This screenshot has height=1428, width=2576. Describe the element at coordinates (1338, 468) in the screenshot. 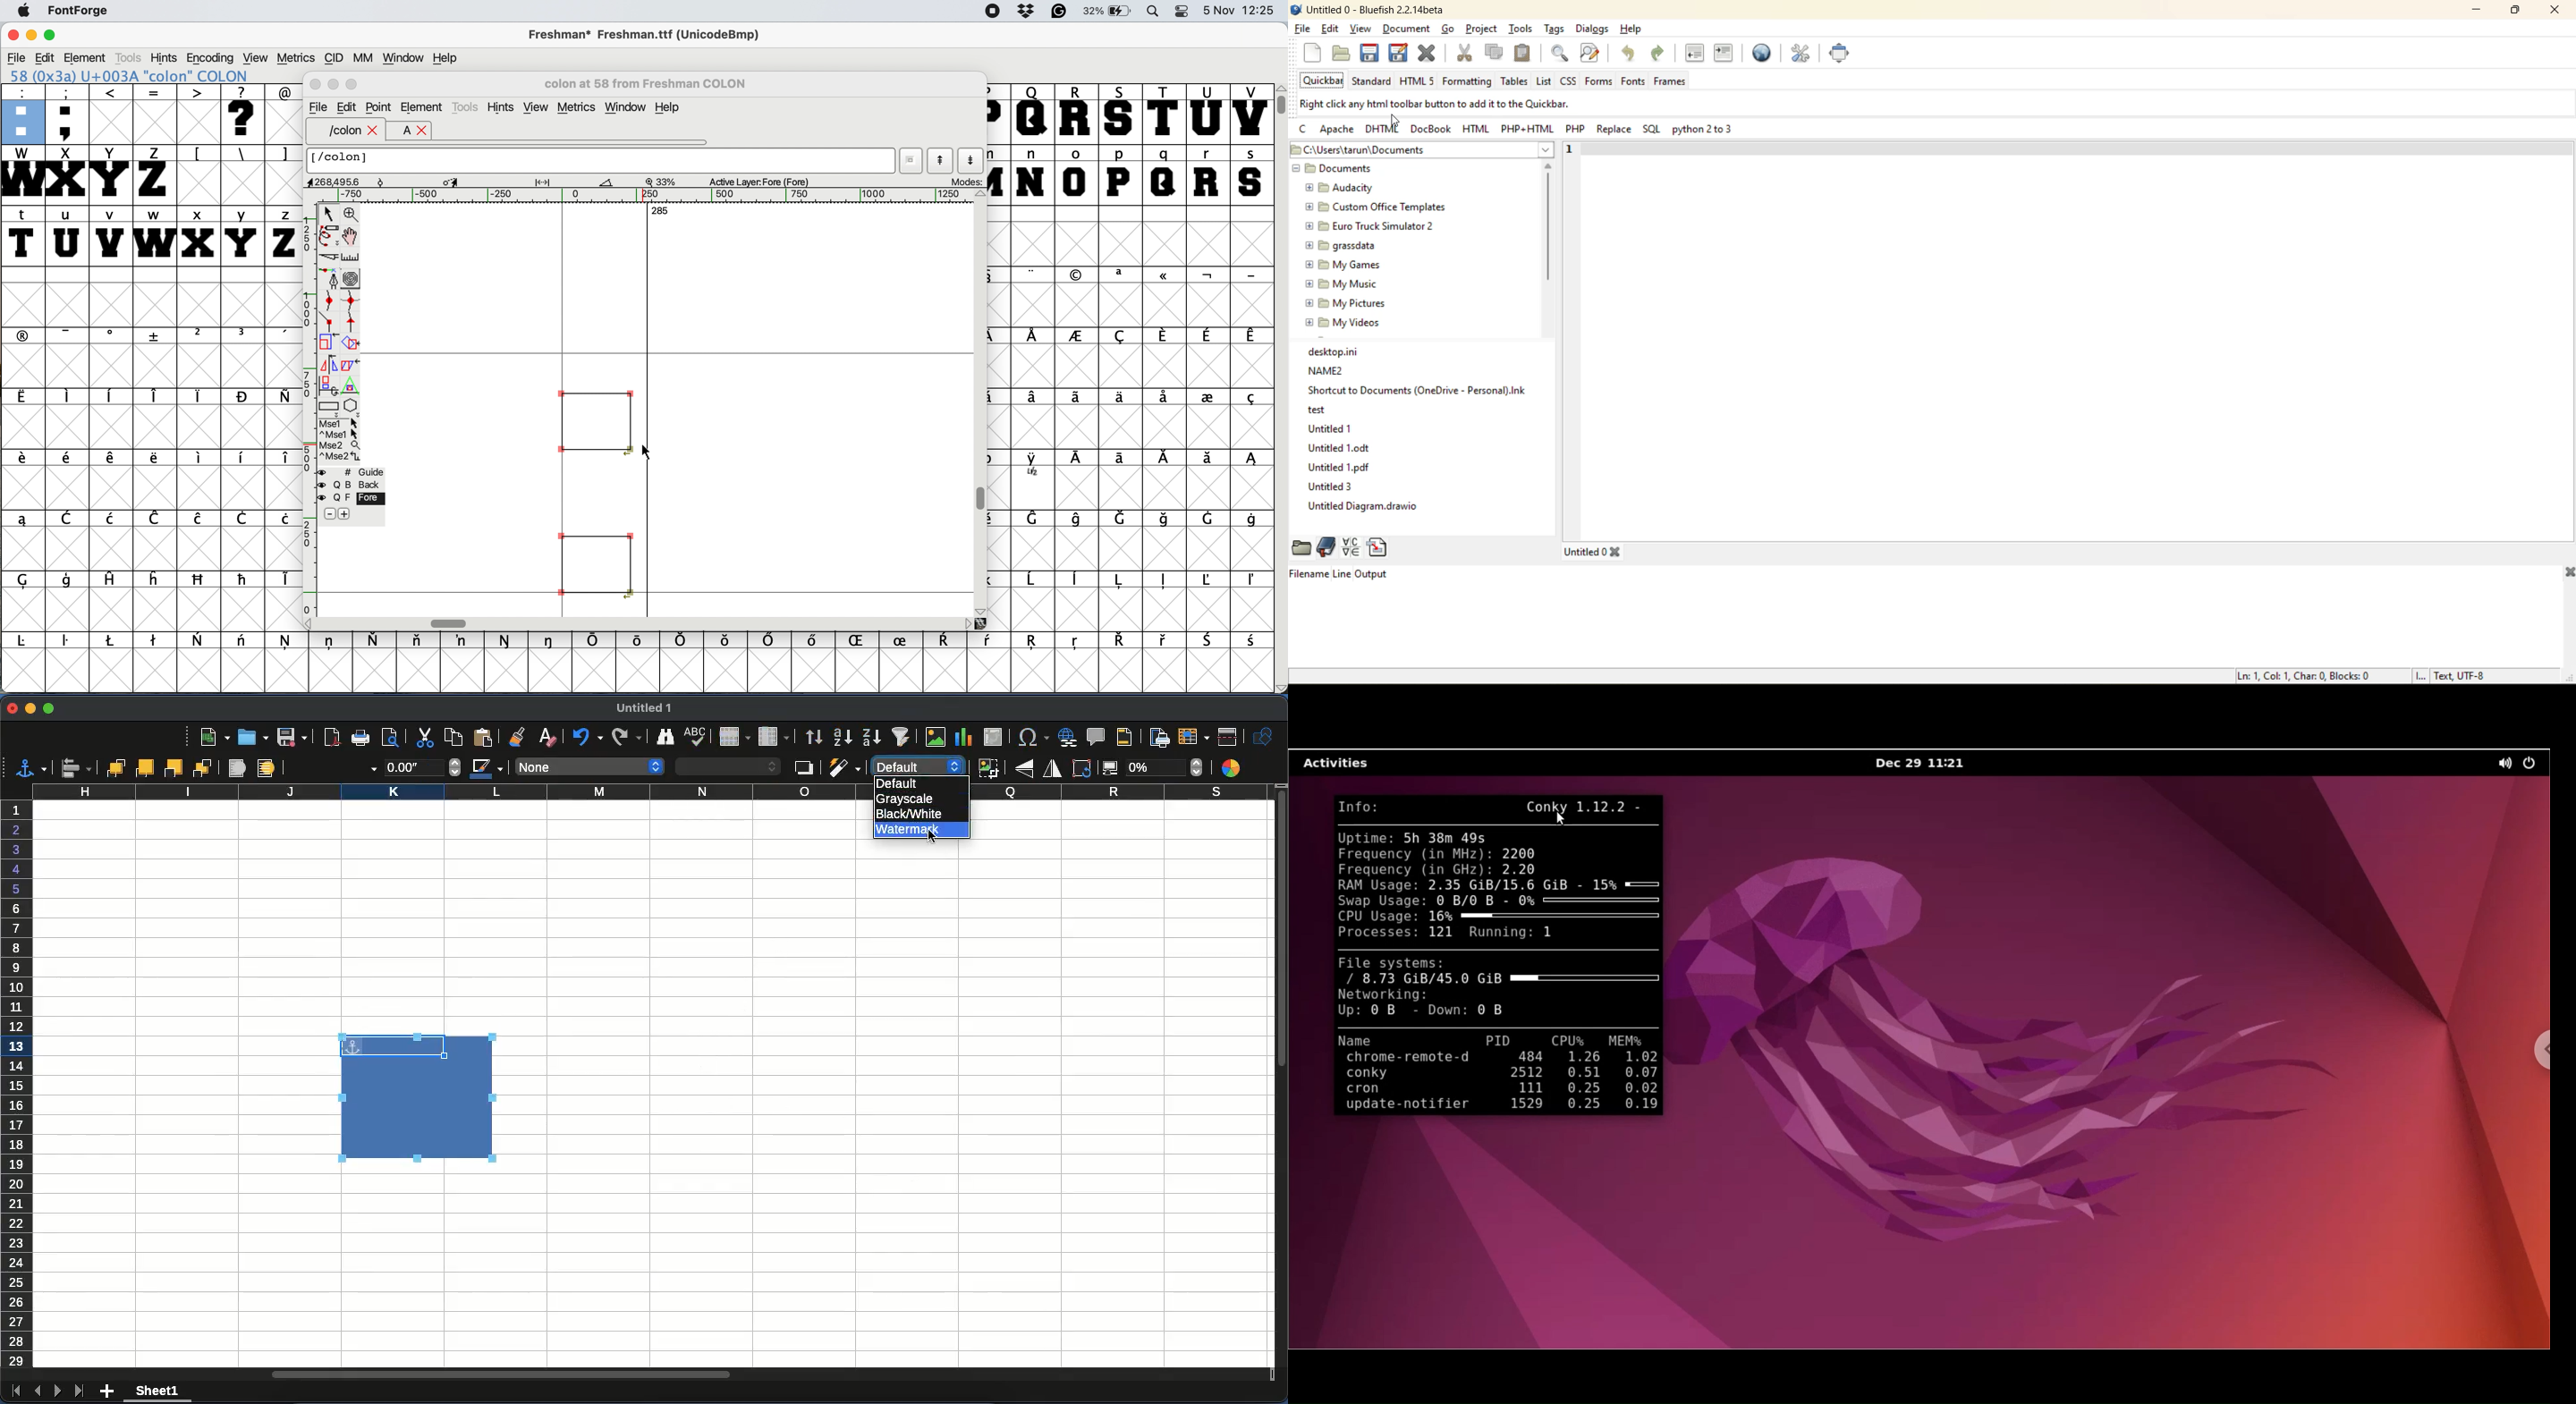

I see `Untitled 1.pdf` at that location.